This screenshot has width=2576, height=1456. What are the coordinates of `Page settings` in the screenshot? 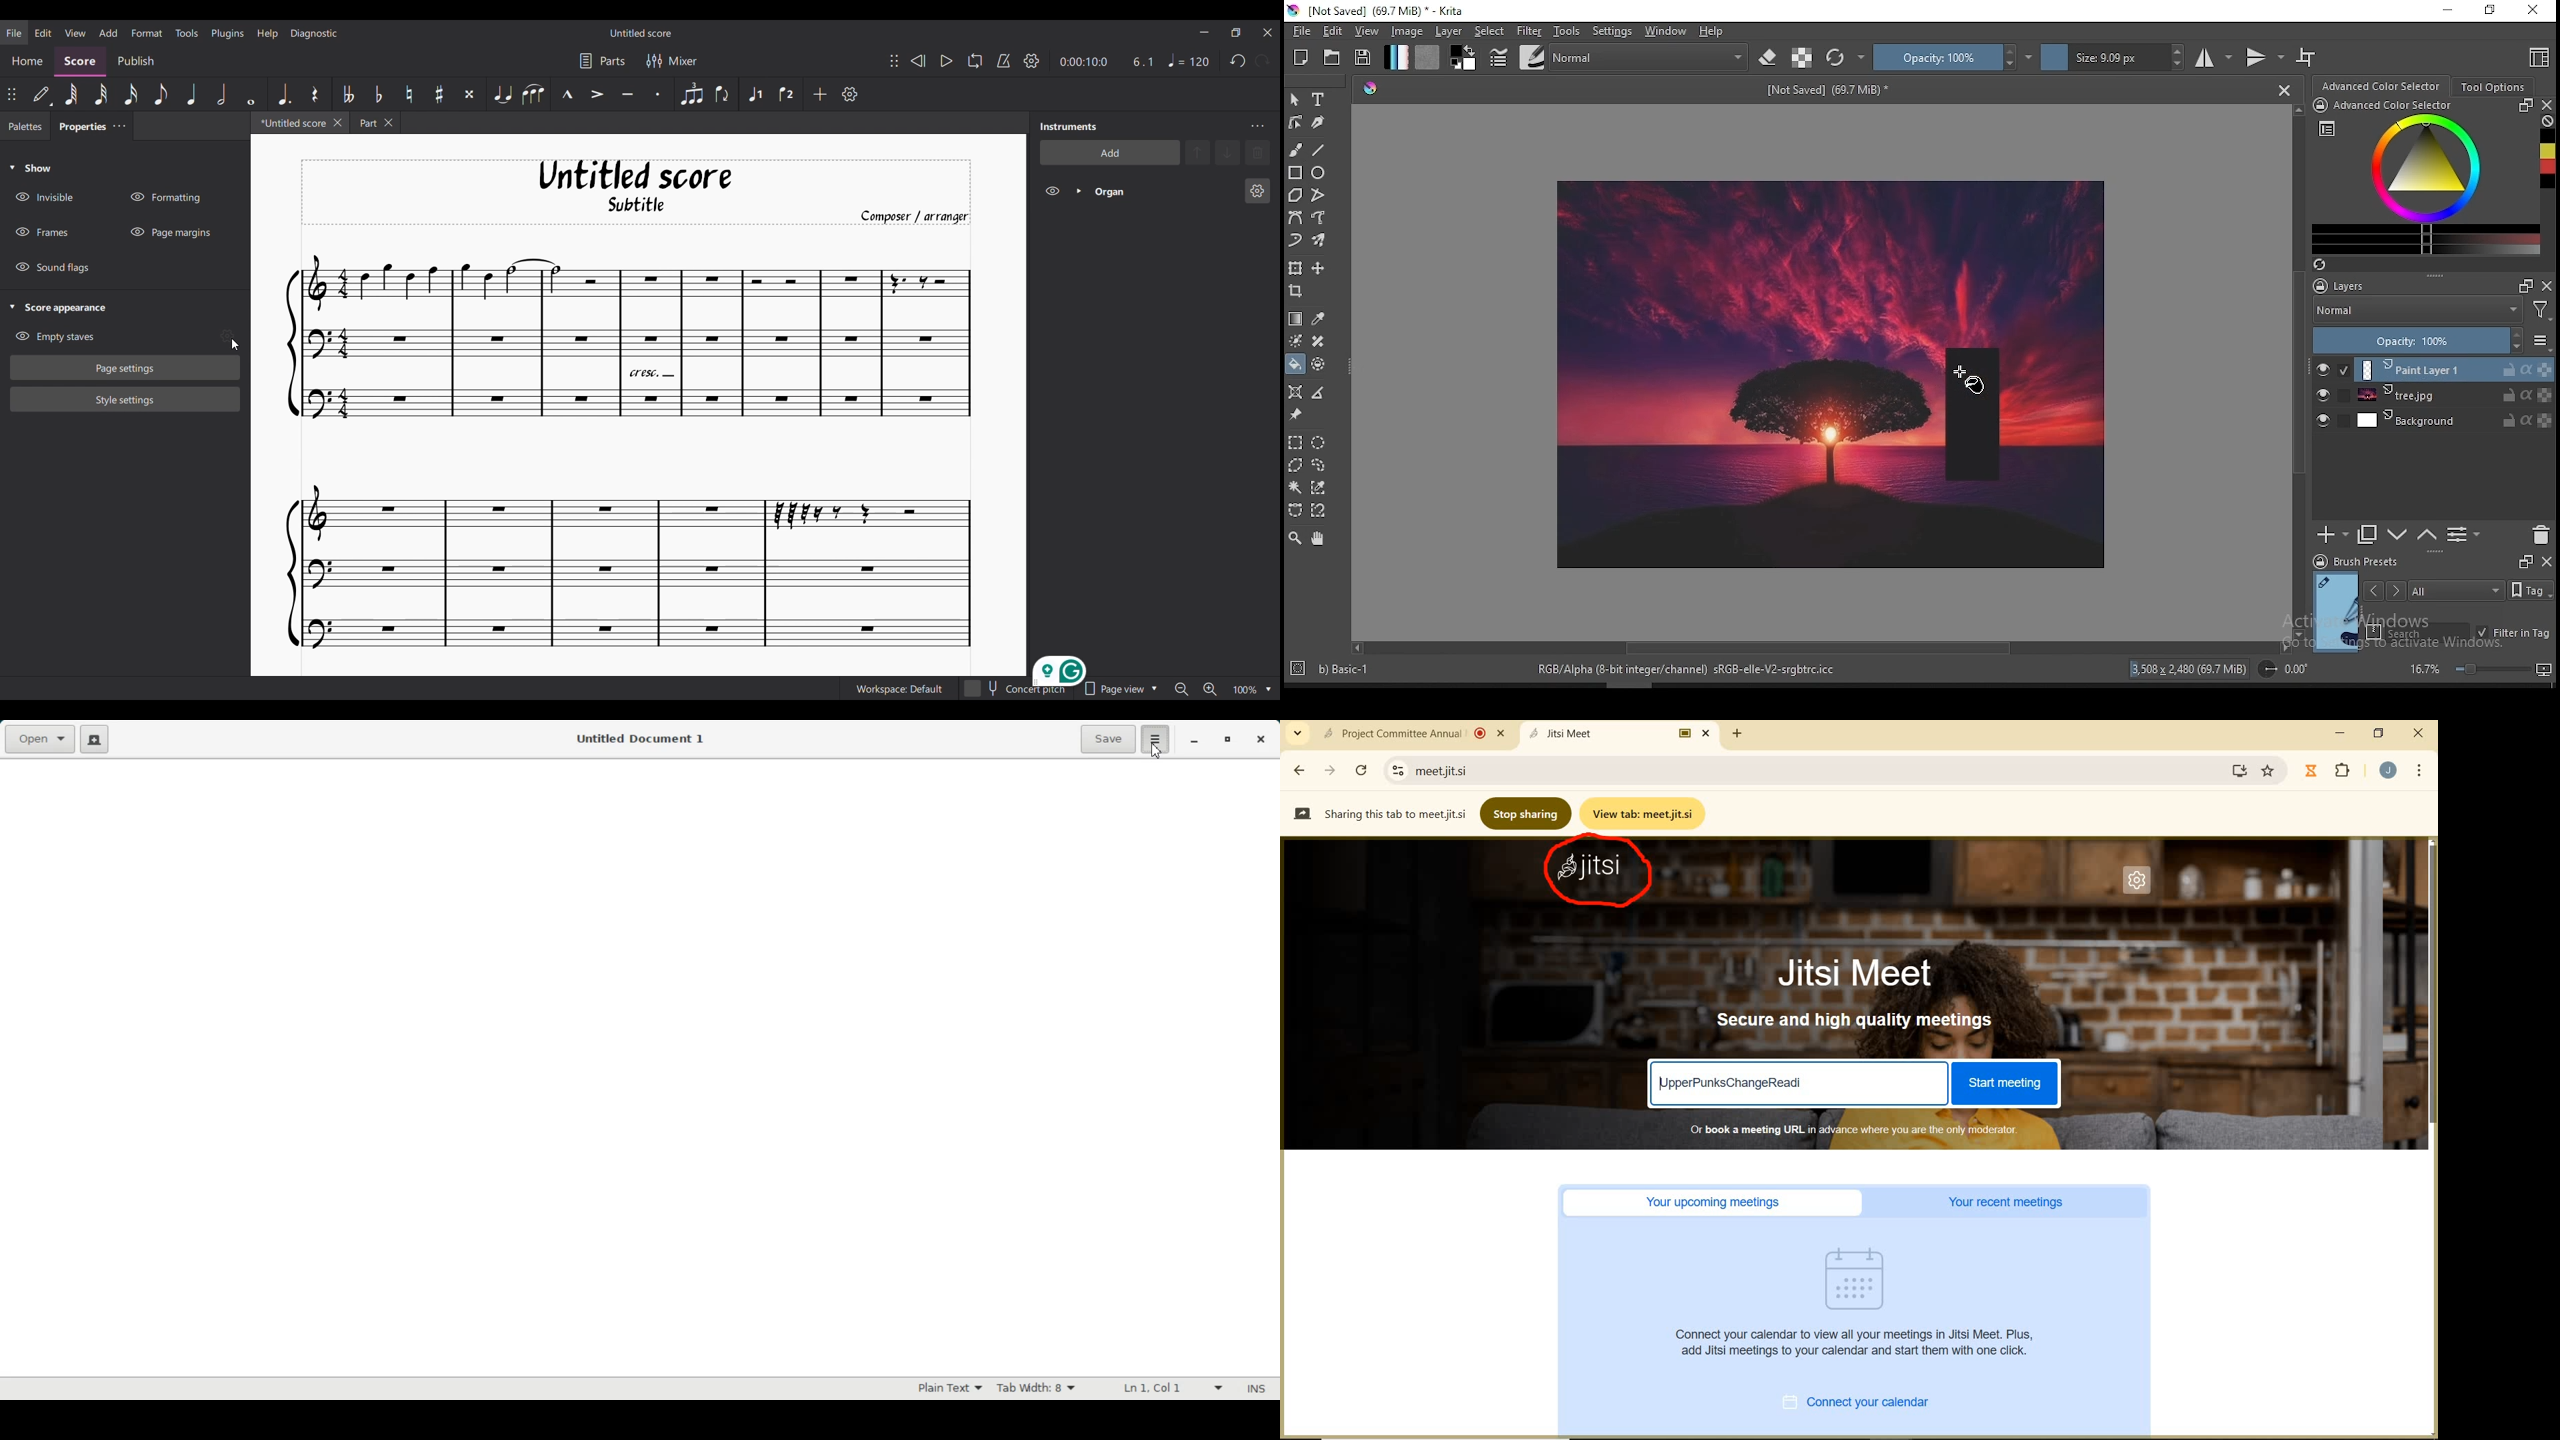 It's located at (125, 368).